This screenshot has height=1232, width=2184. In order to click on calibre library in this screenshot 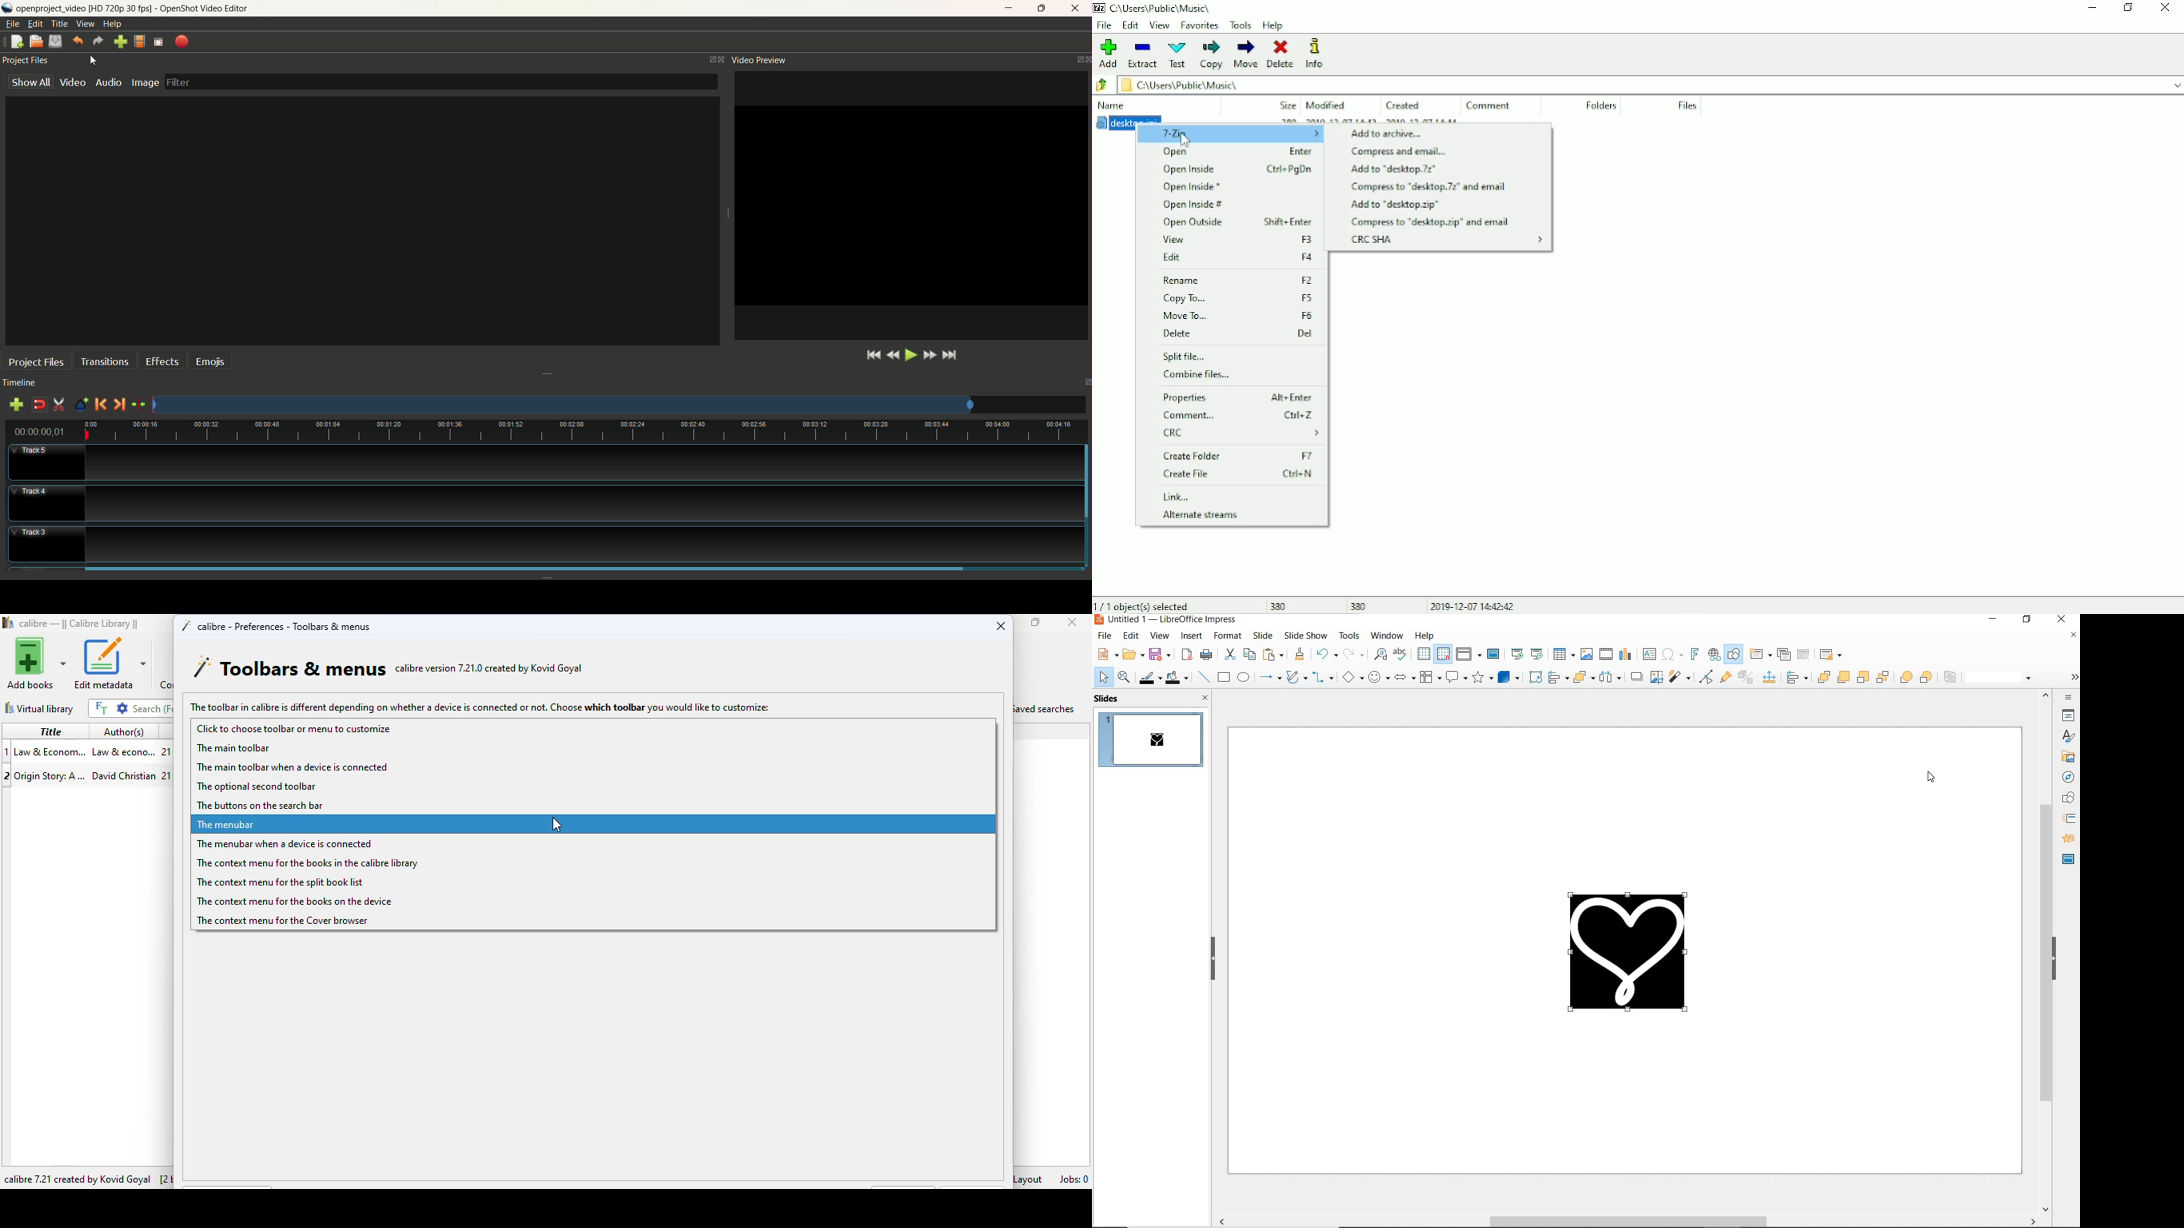, I will do `click(80, 624)`.